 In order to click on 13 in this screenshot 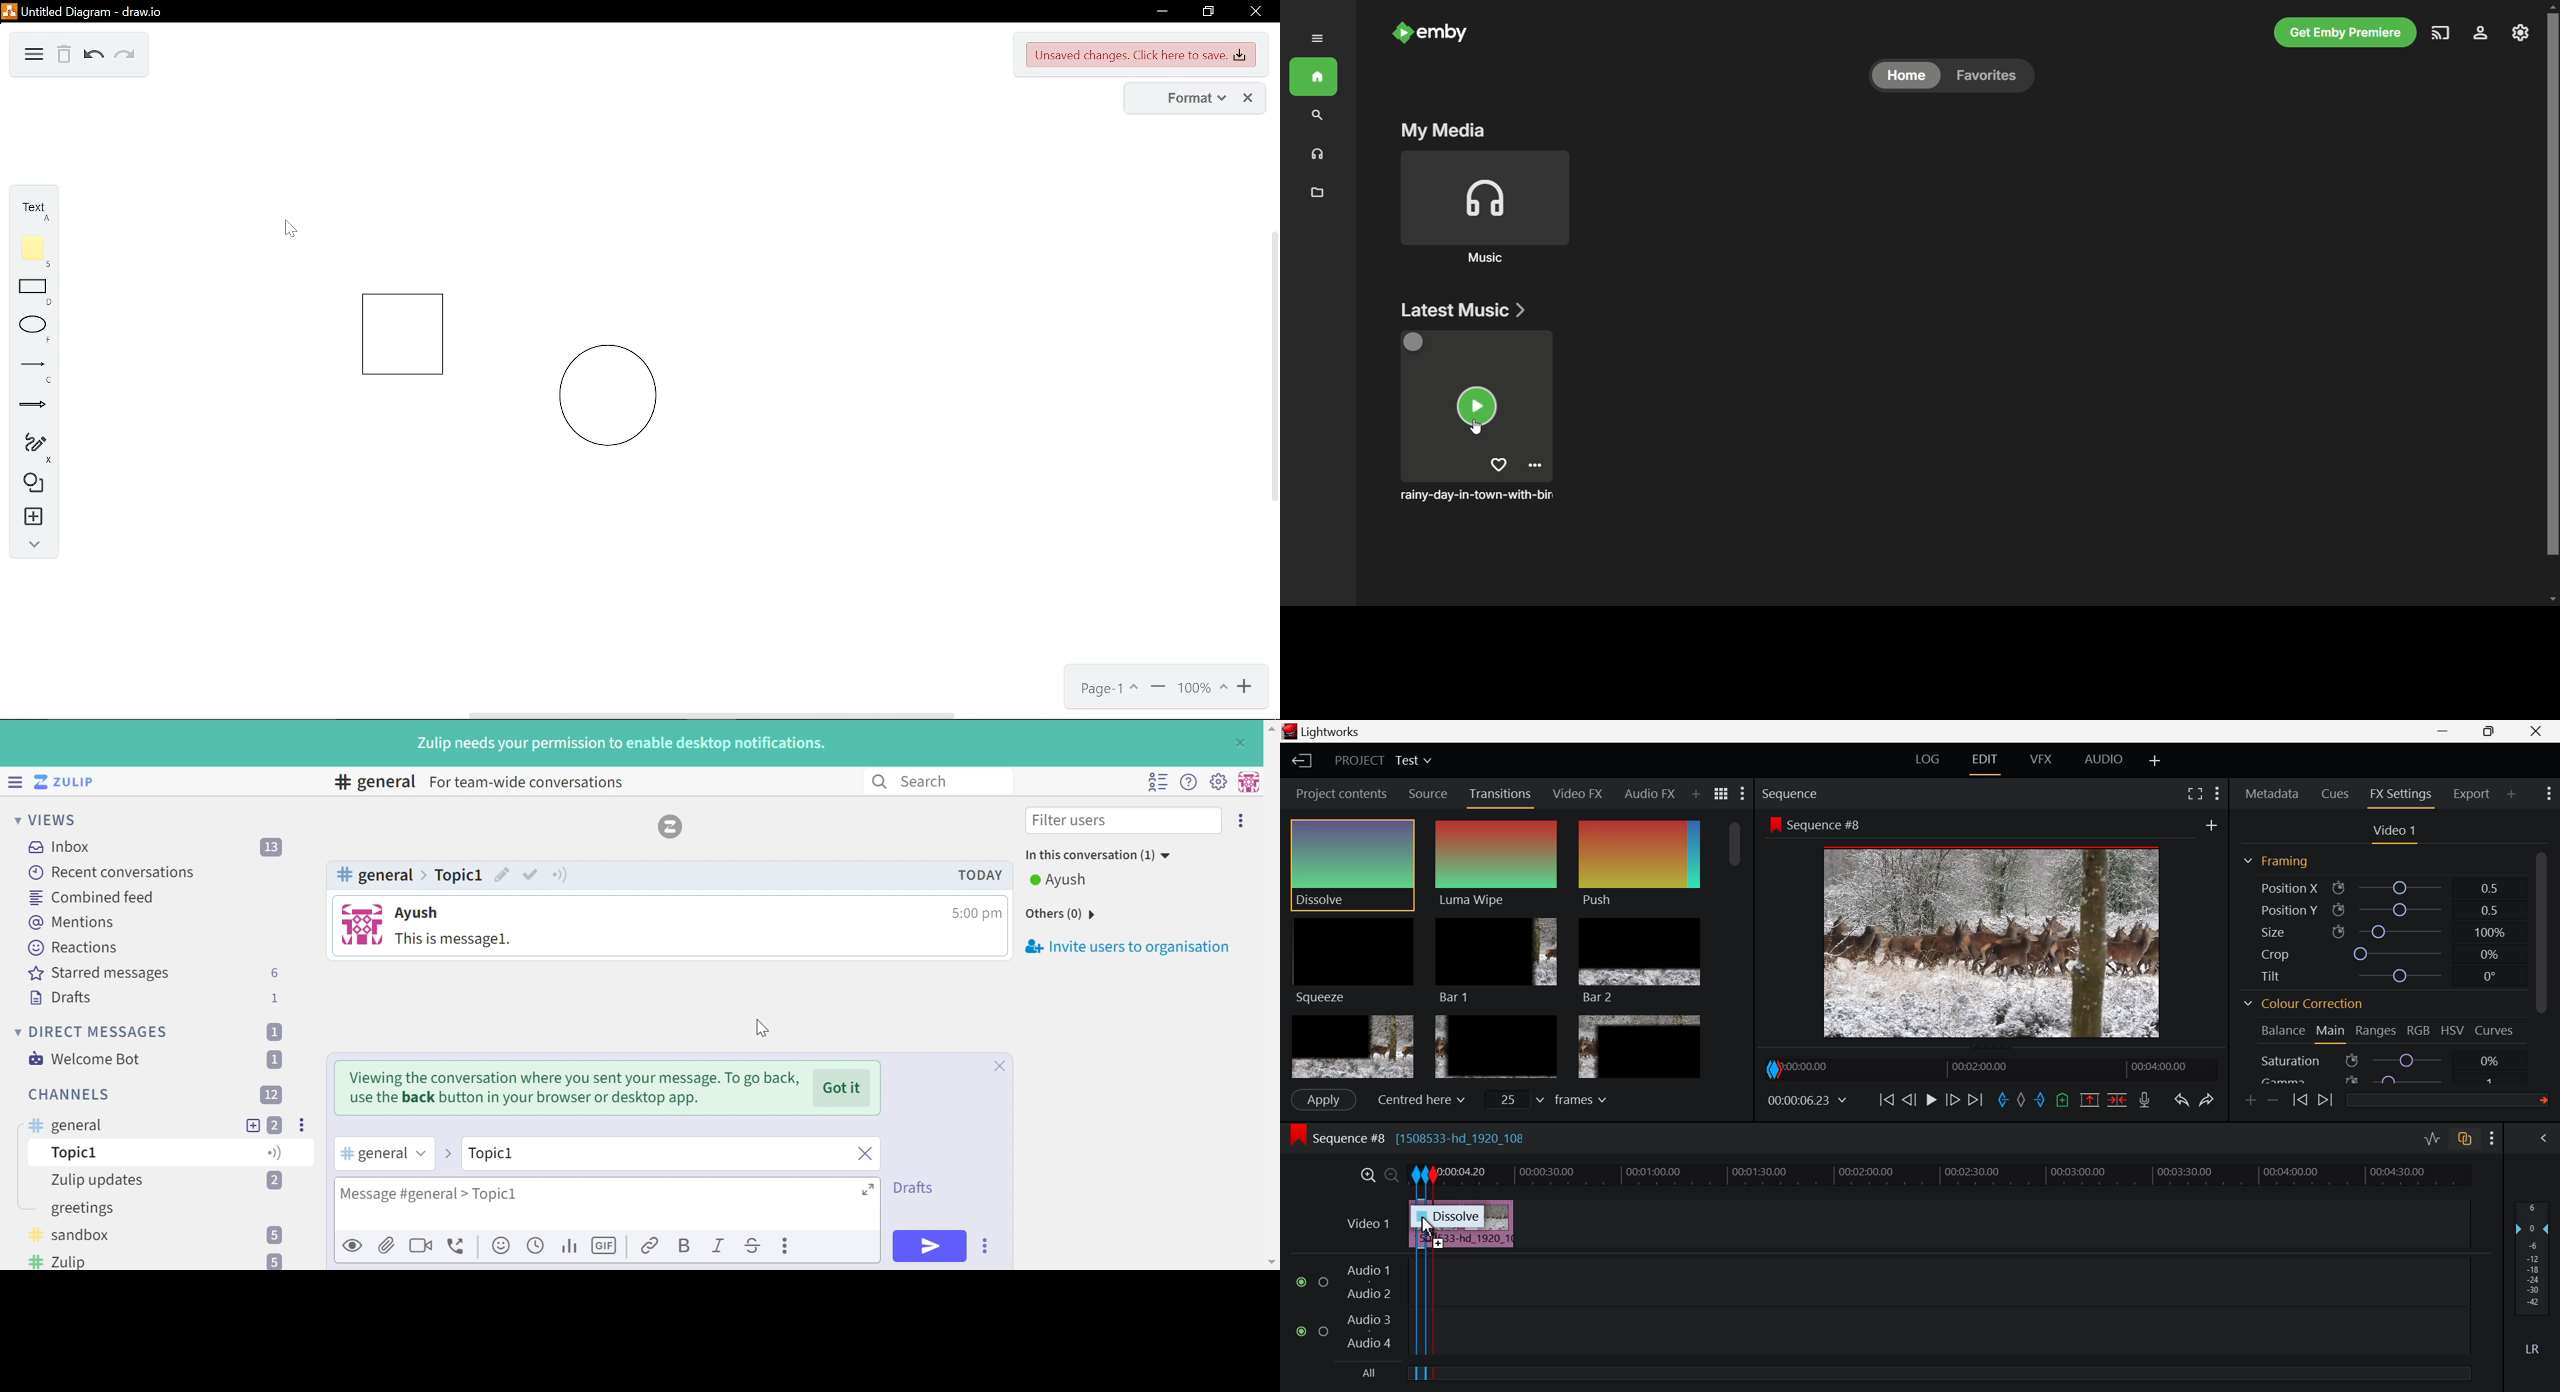, I will do `click(273, 848)`.